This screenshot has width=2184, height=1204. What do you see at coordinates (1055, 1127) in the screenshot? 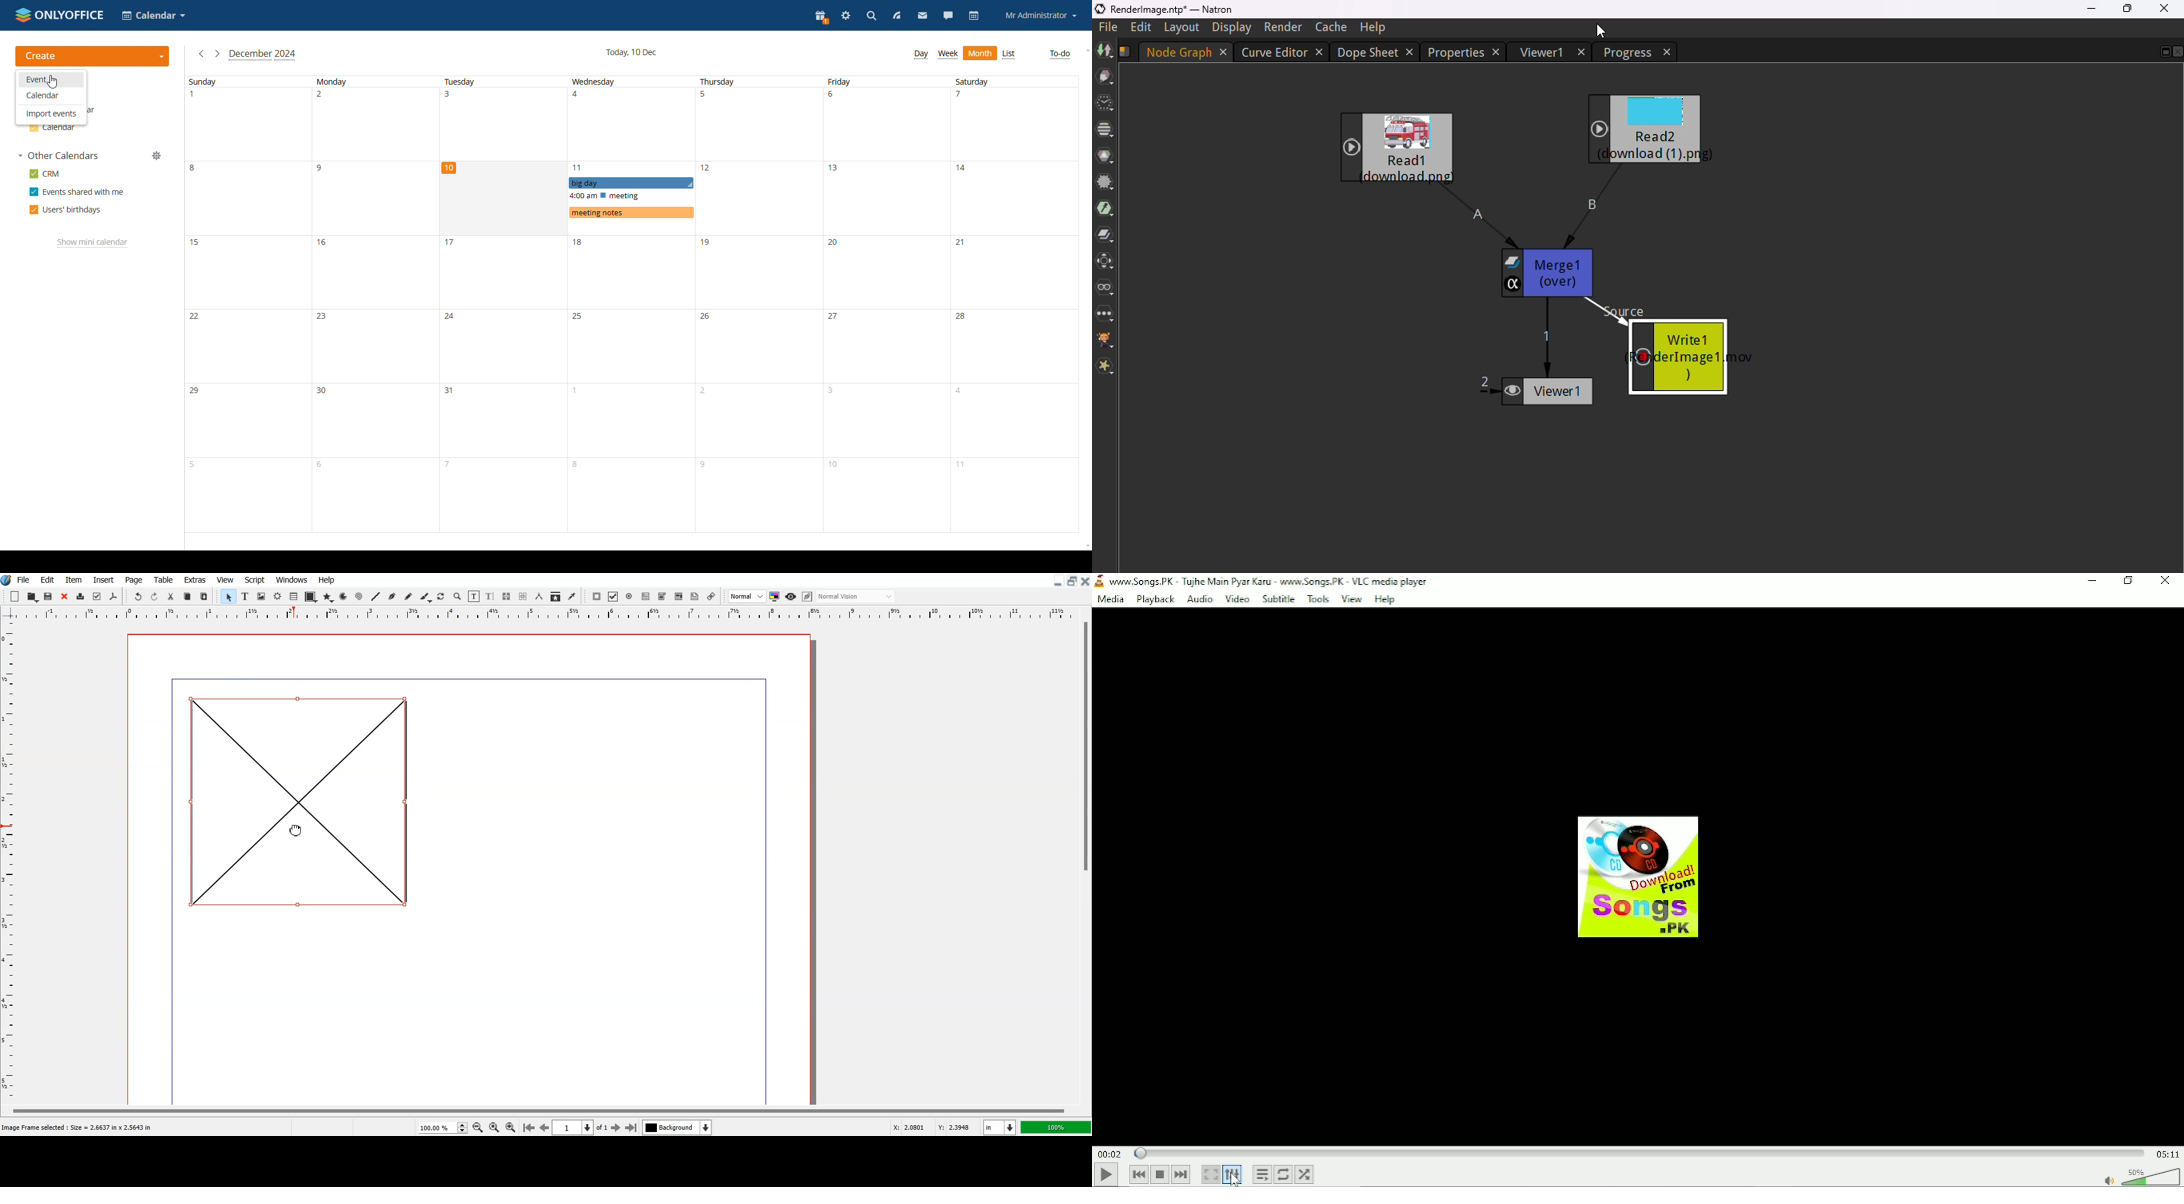
I see `100%` at bounding box center [1055, 1127].